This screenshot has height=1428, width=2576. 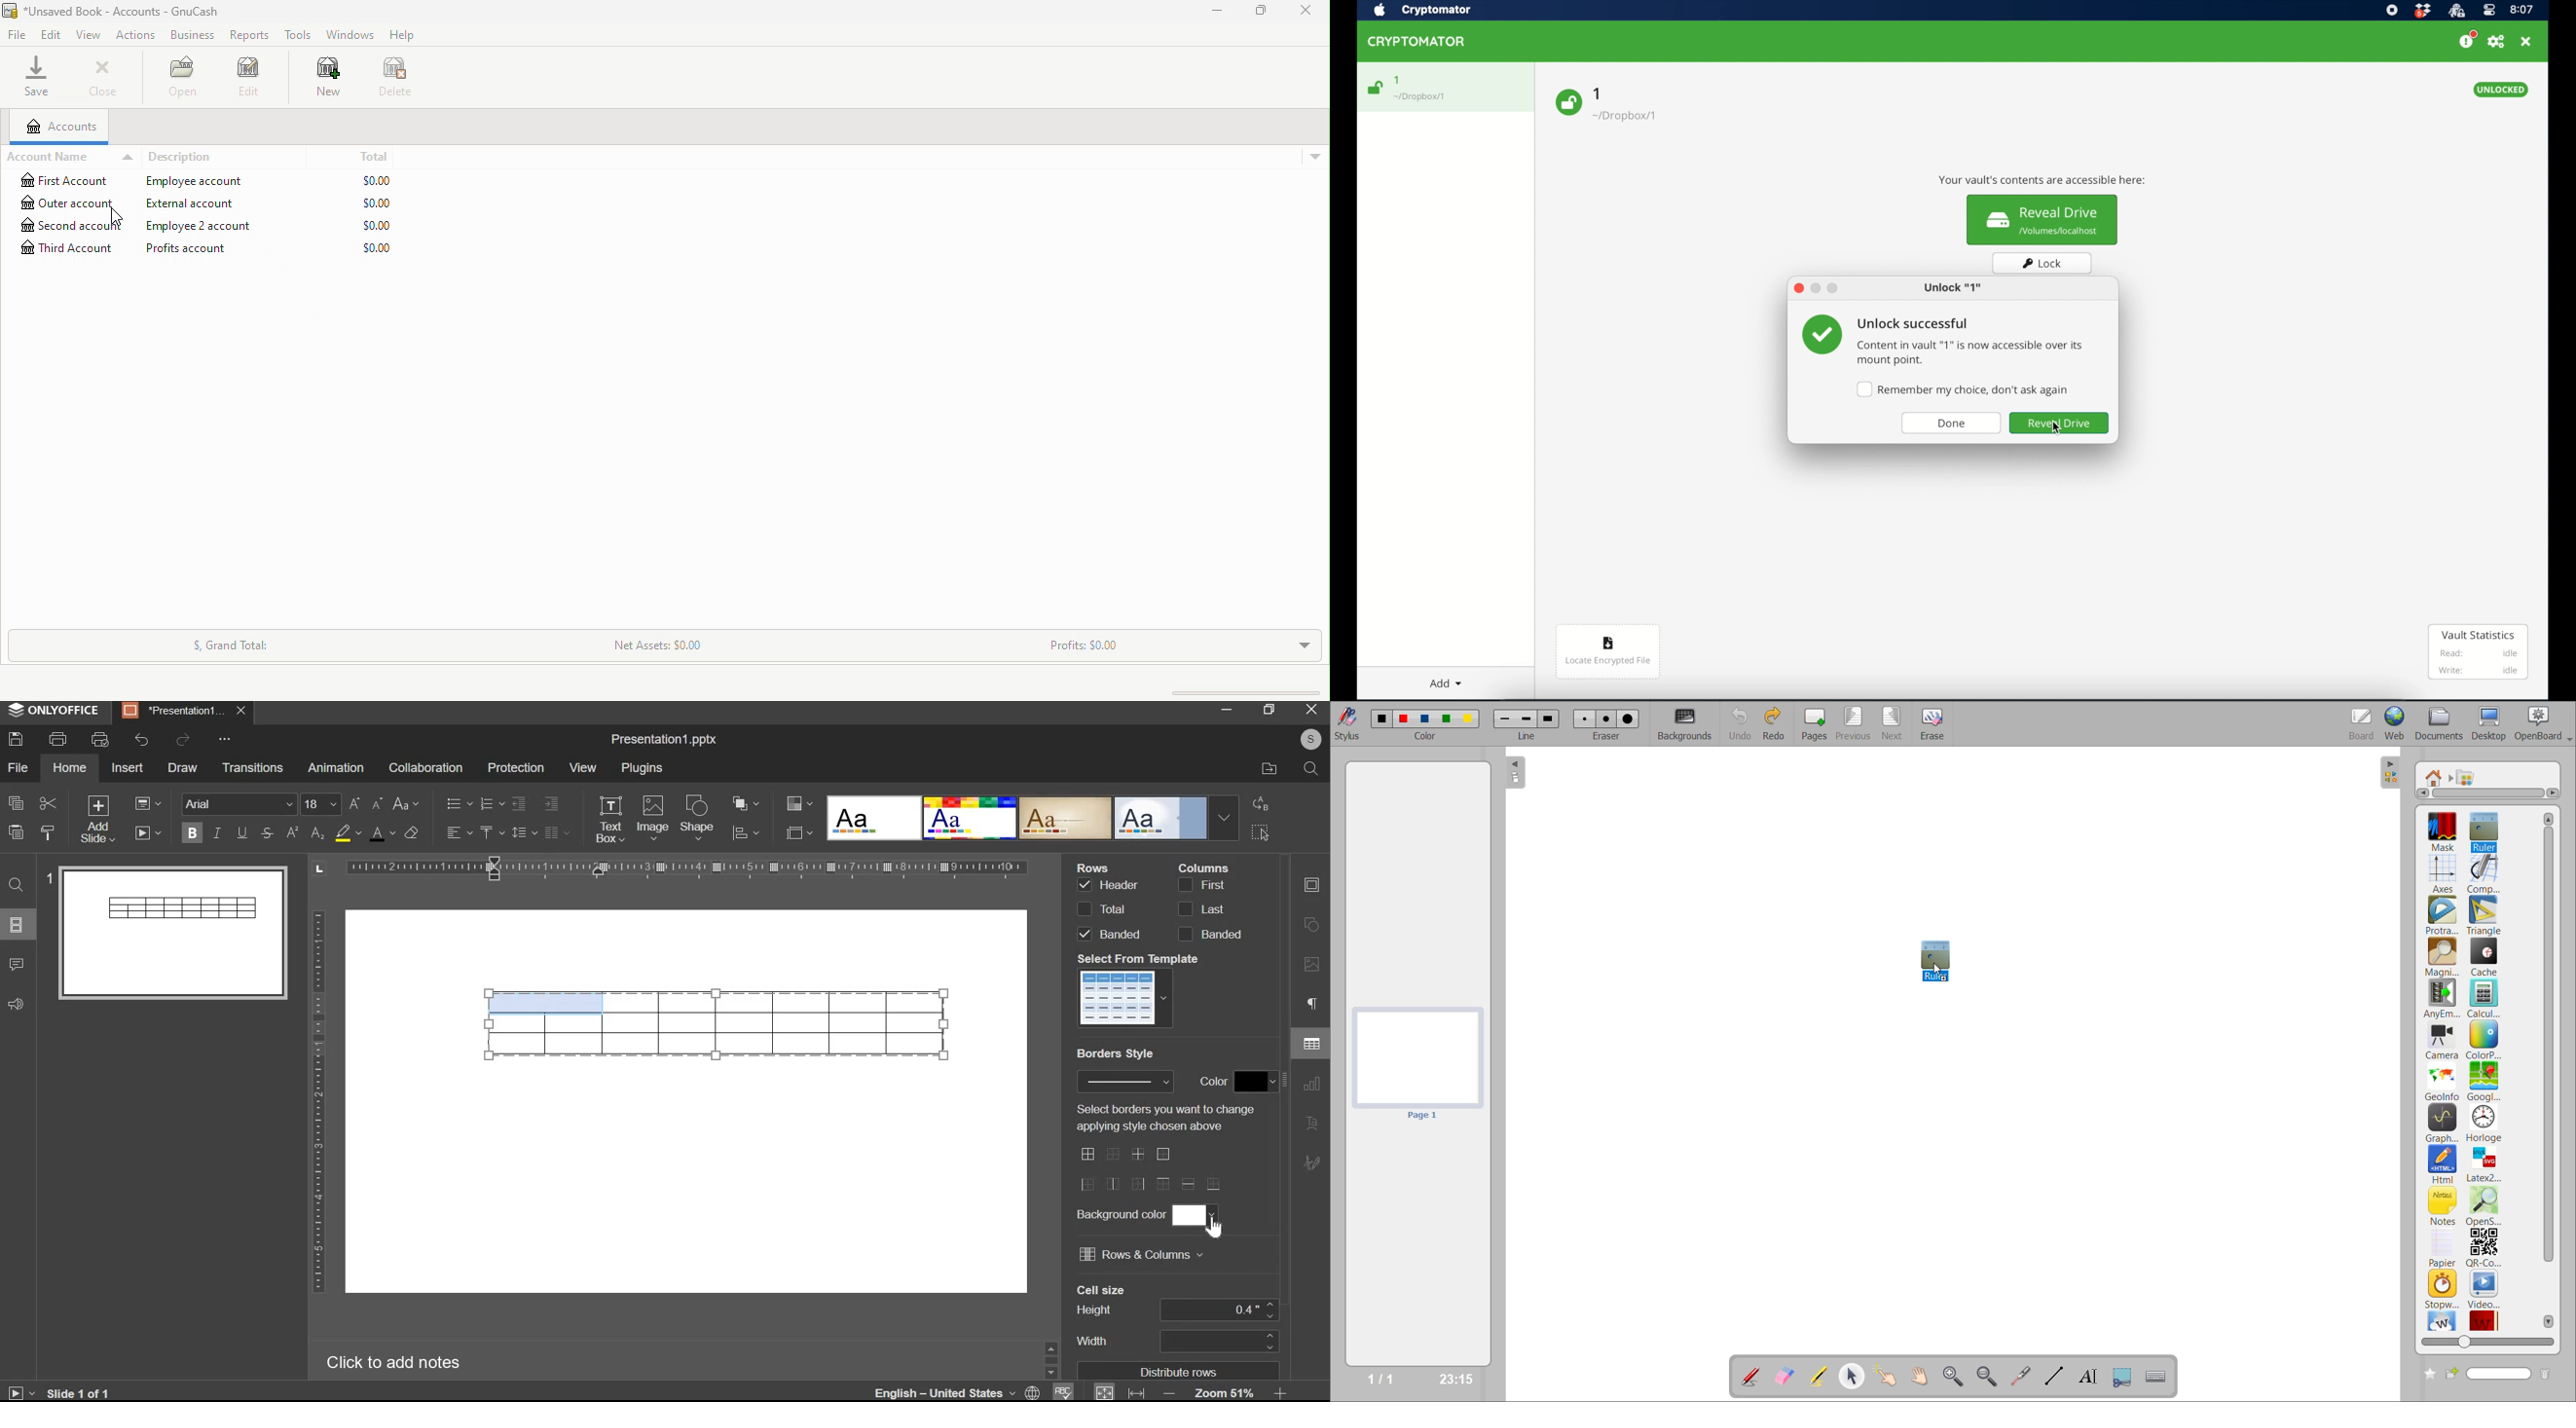 I want to click on horizontal alignment, so click(x=458, y=833).